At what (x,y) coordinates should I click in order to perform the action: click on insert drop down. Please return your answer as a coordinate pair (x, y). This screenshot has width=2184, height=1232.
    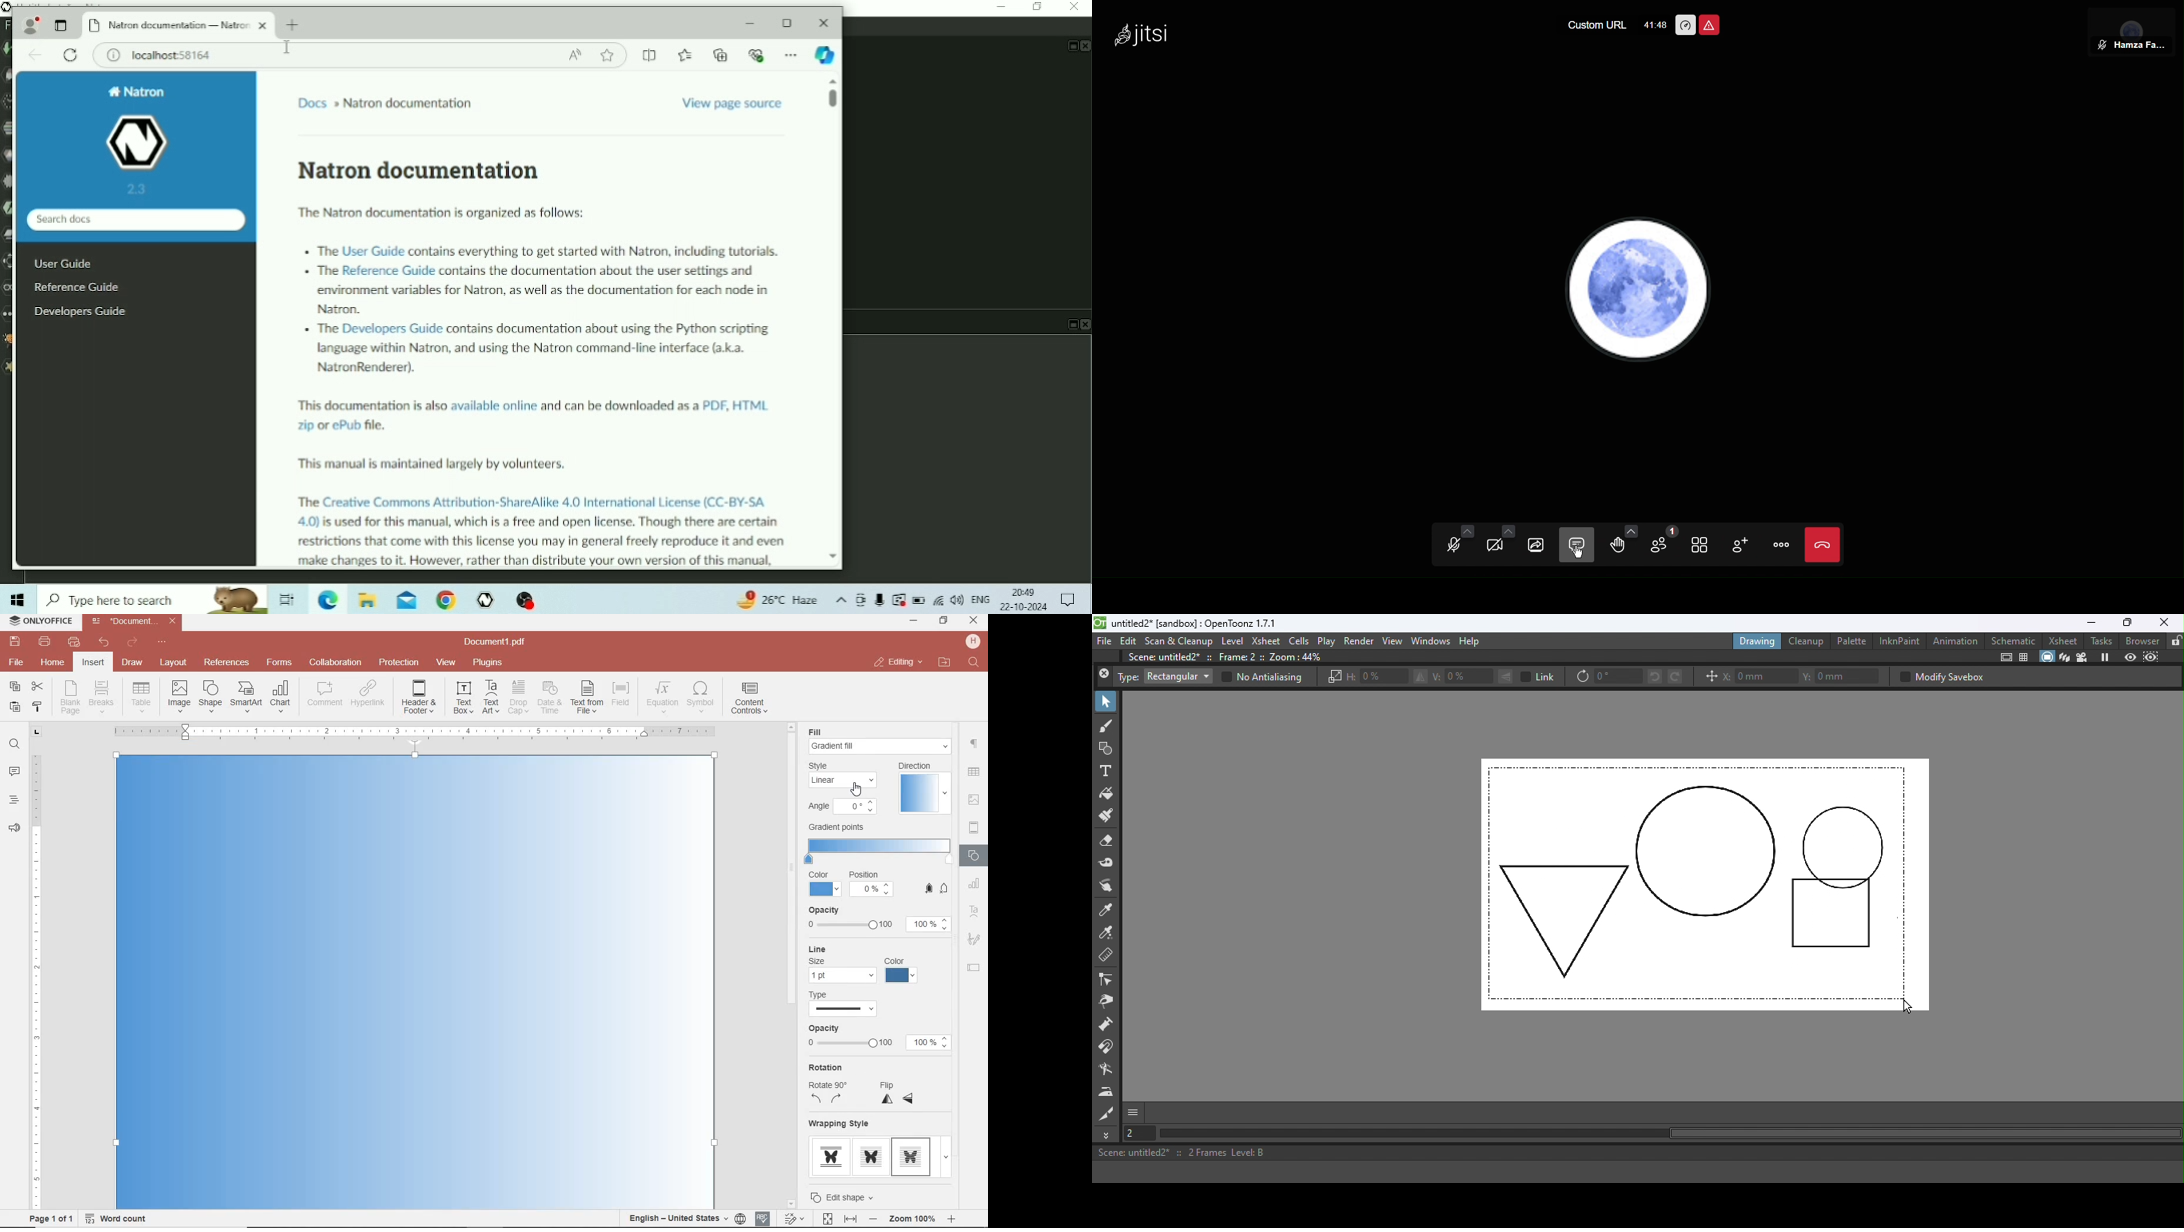
    Looking at the image, I should click on (145, 696).